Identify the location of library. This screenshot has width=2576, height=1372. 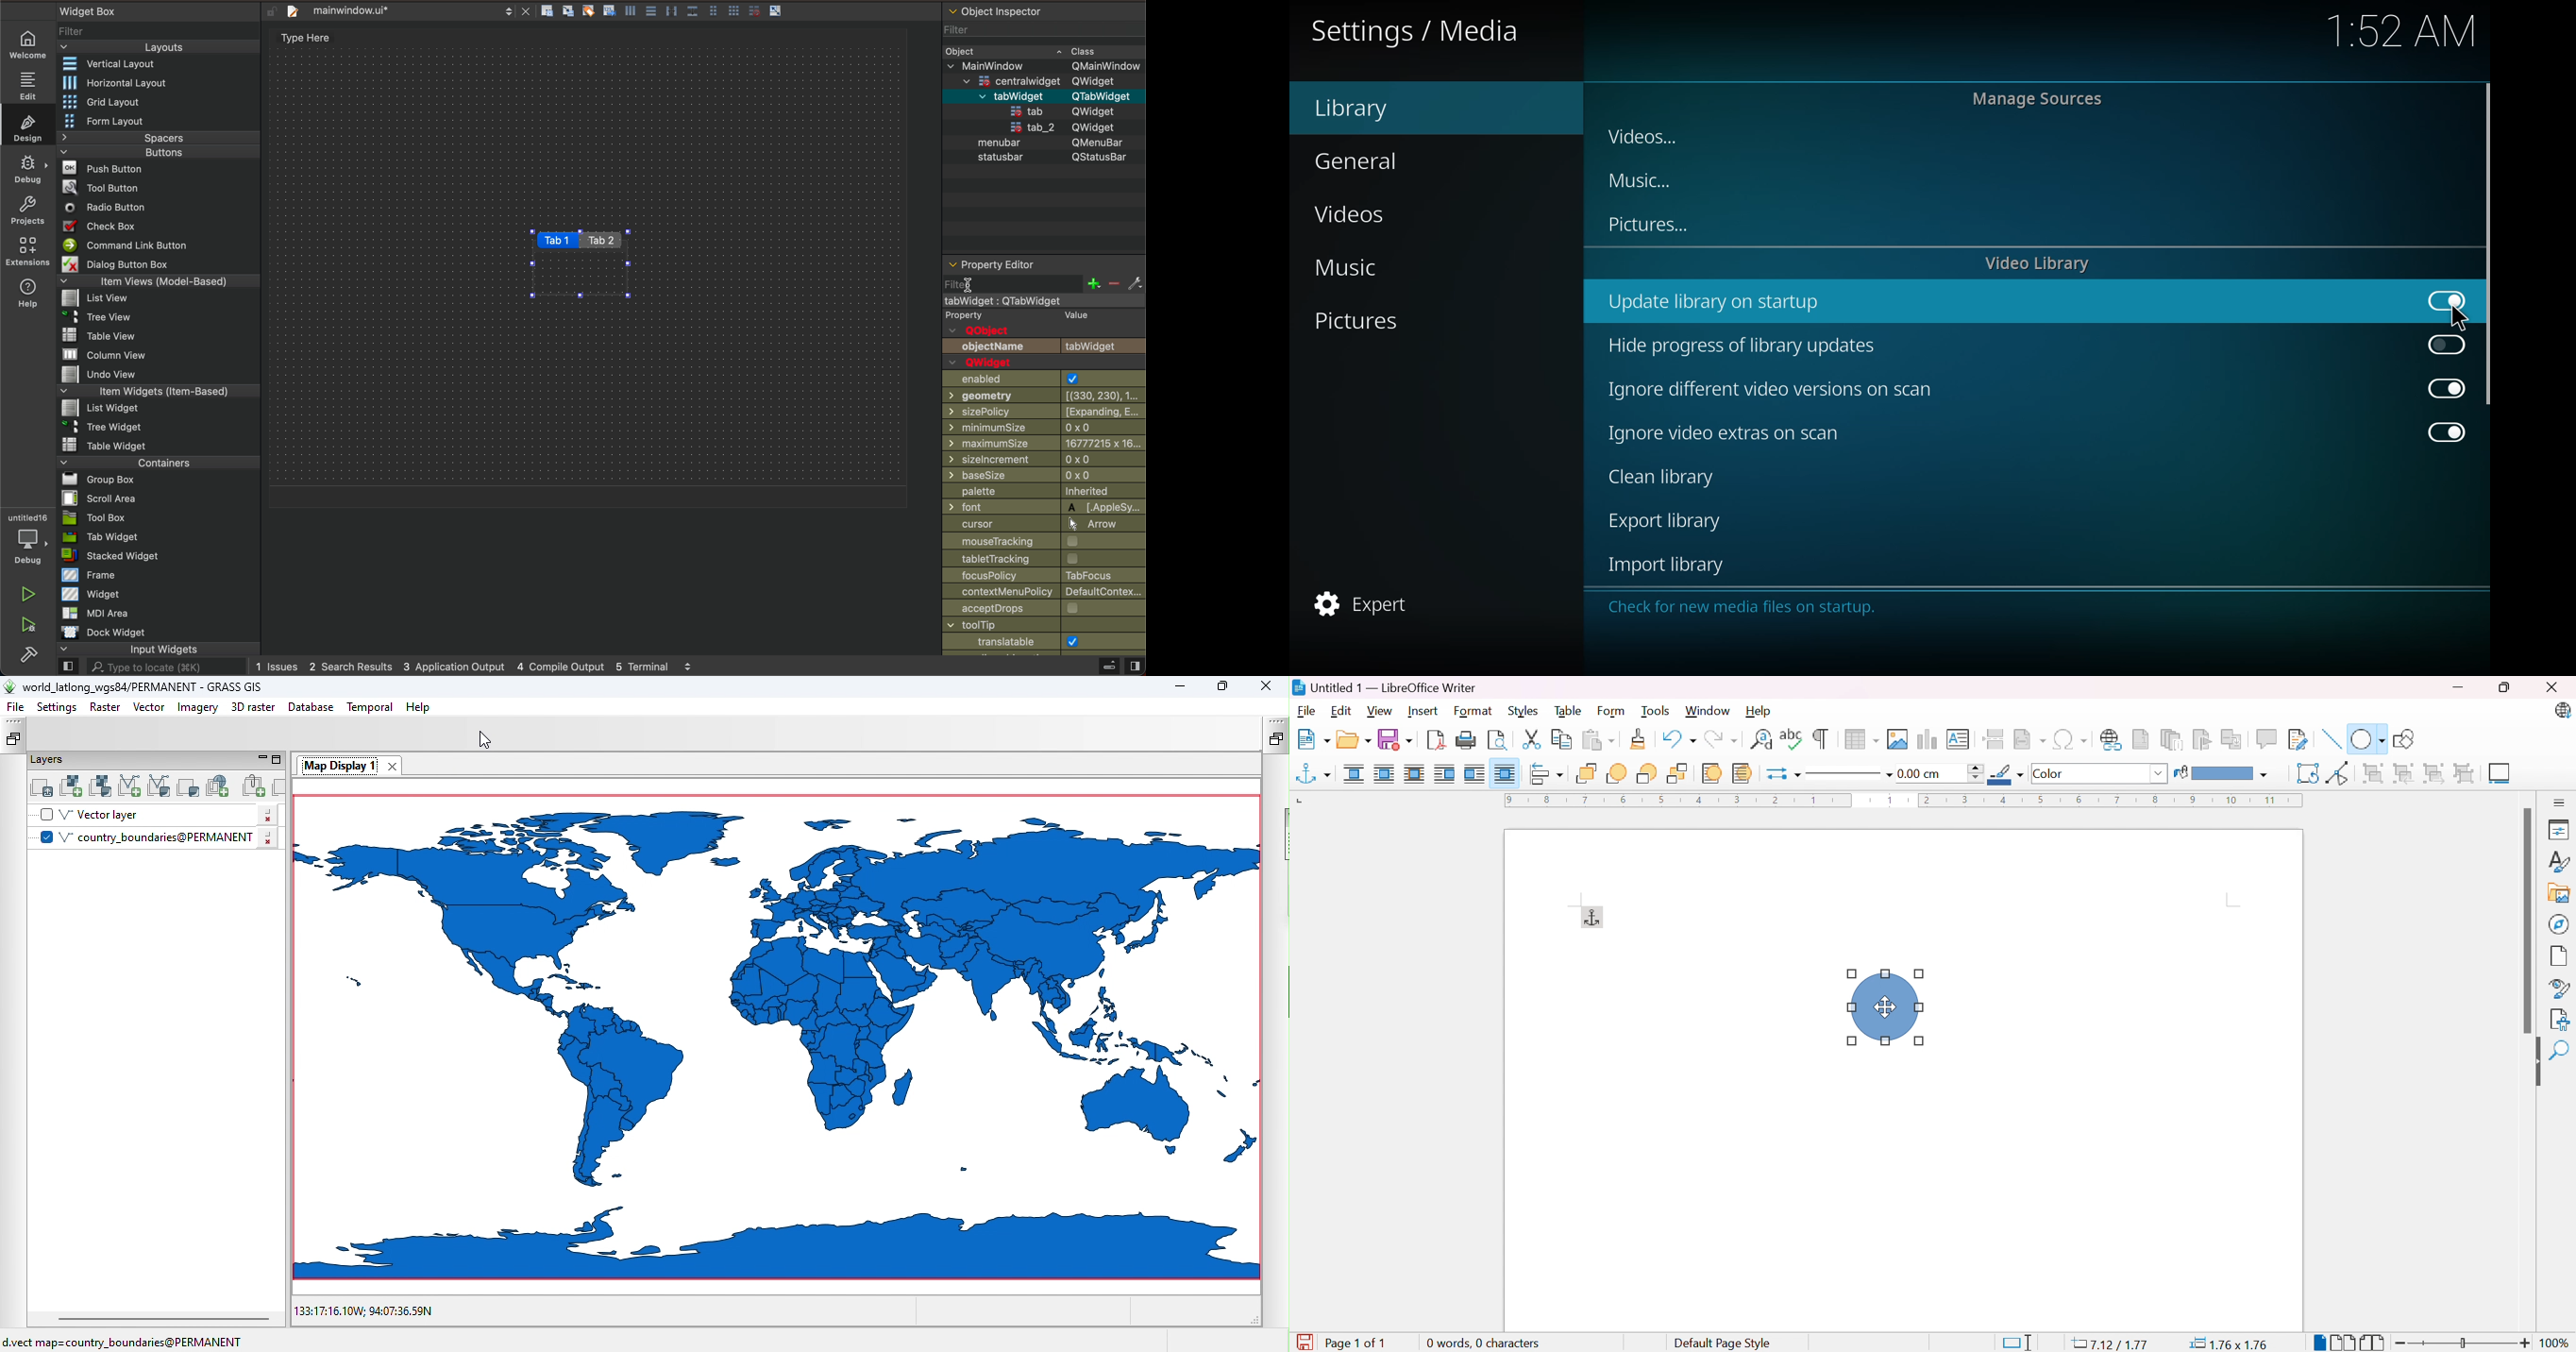
(1362, 108).